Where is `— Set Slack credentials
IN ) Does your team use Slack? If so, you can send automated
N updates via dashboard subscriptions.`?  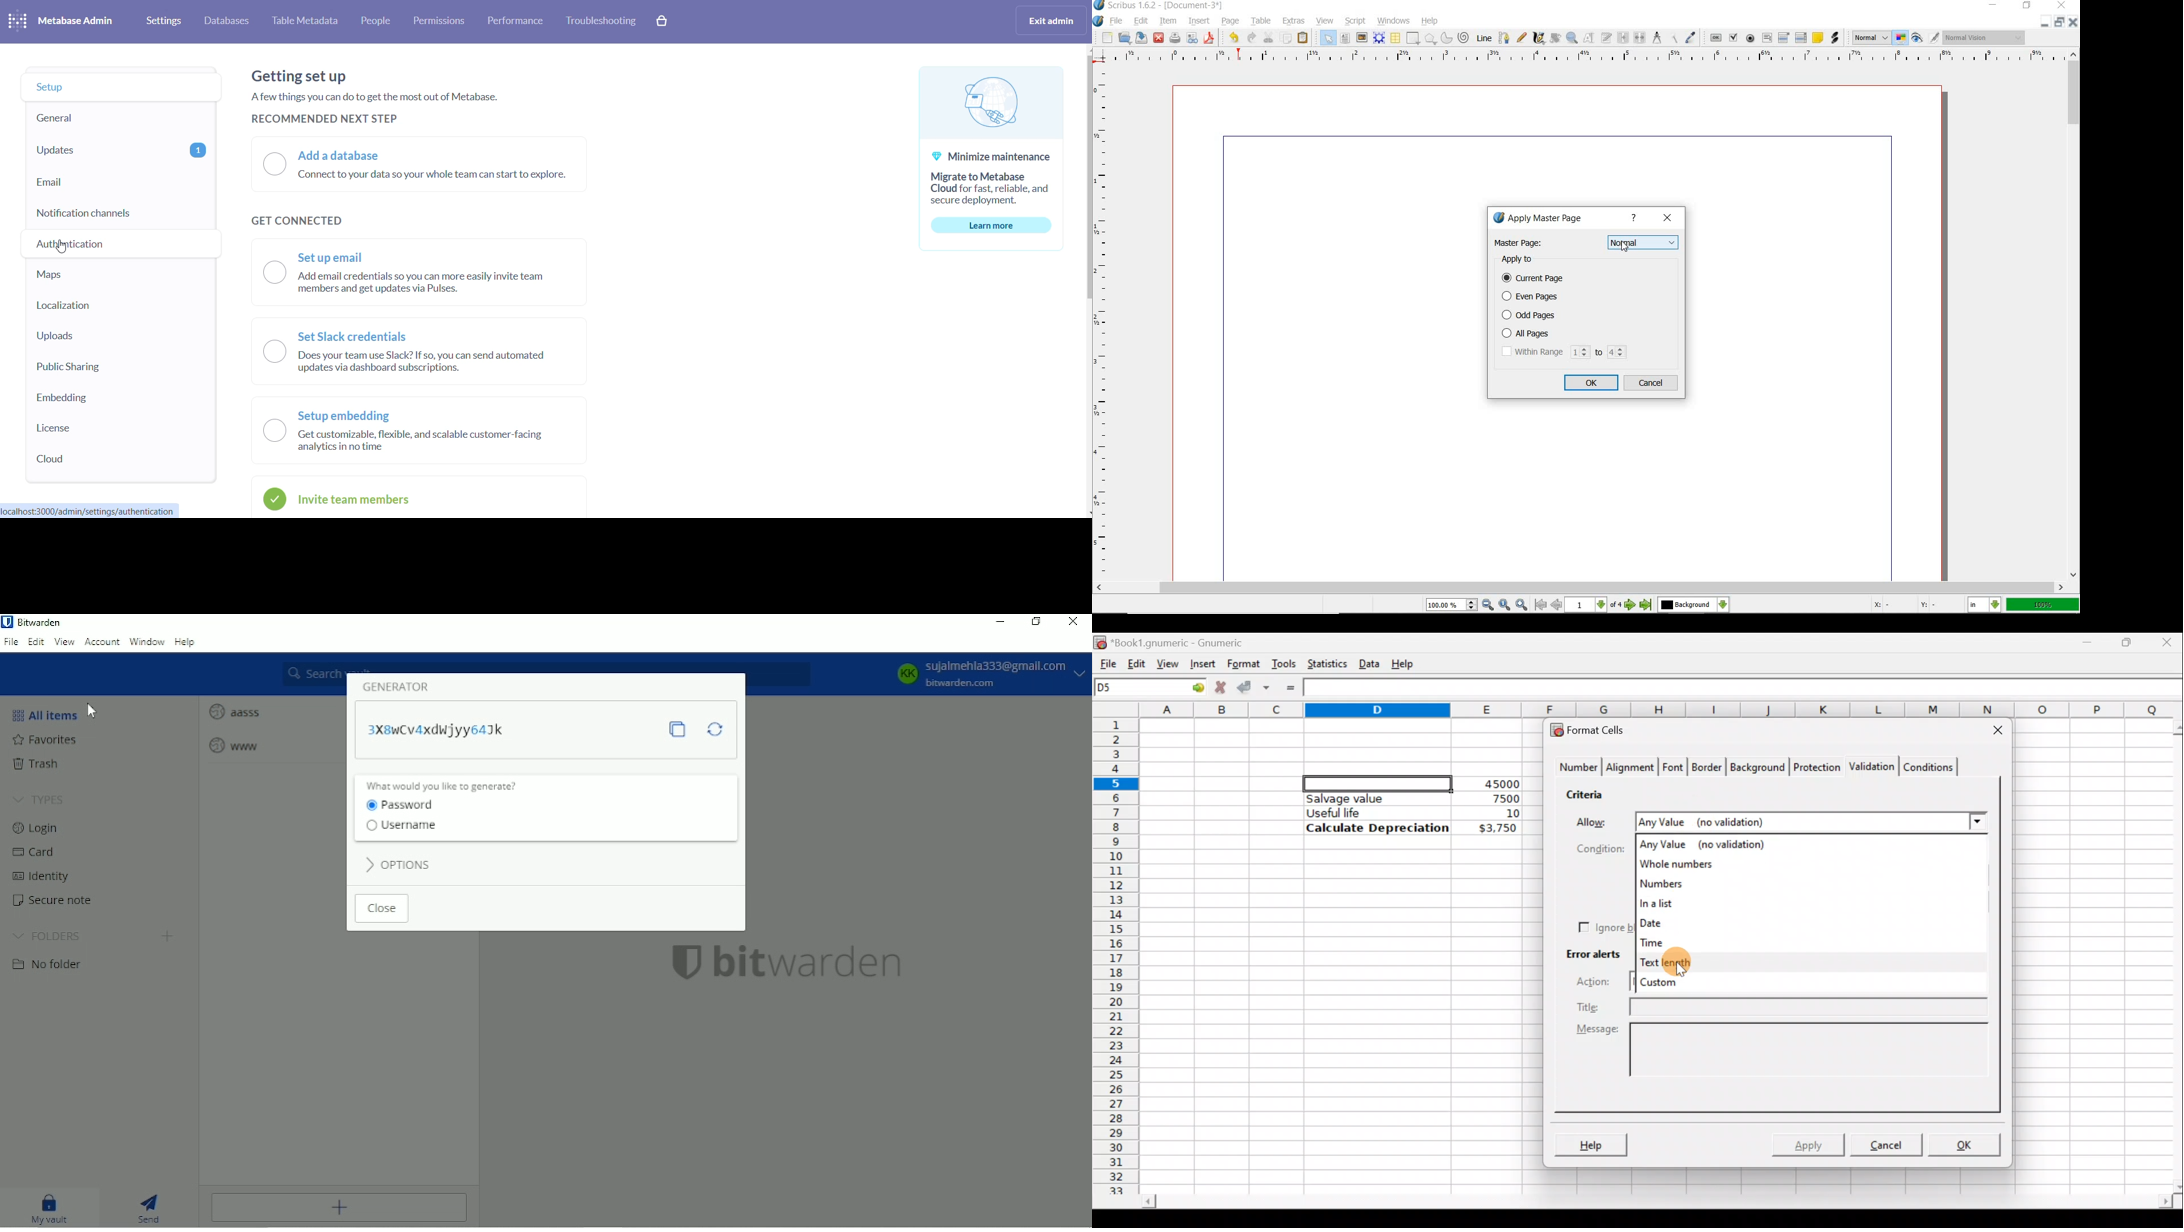 — Set Slack credentials
IN ) Does your team use Slack? If so, you can send automated
N updates via dashboard subscriptions. is located at coordinates (411, 349).